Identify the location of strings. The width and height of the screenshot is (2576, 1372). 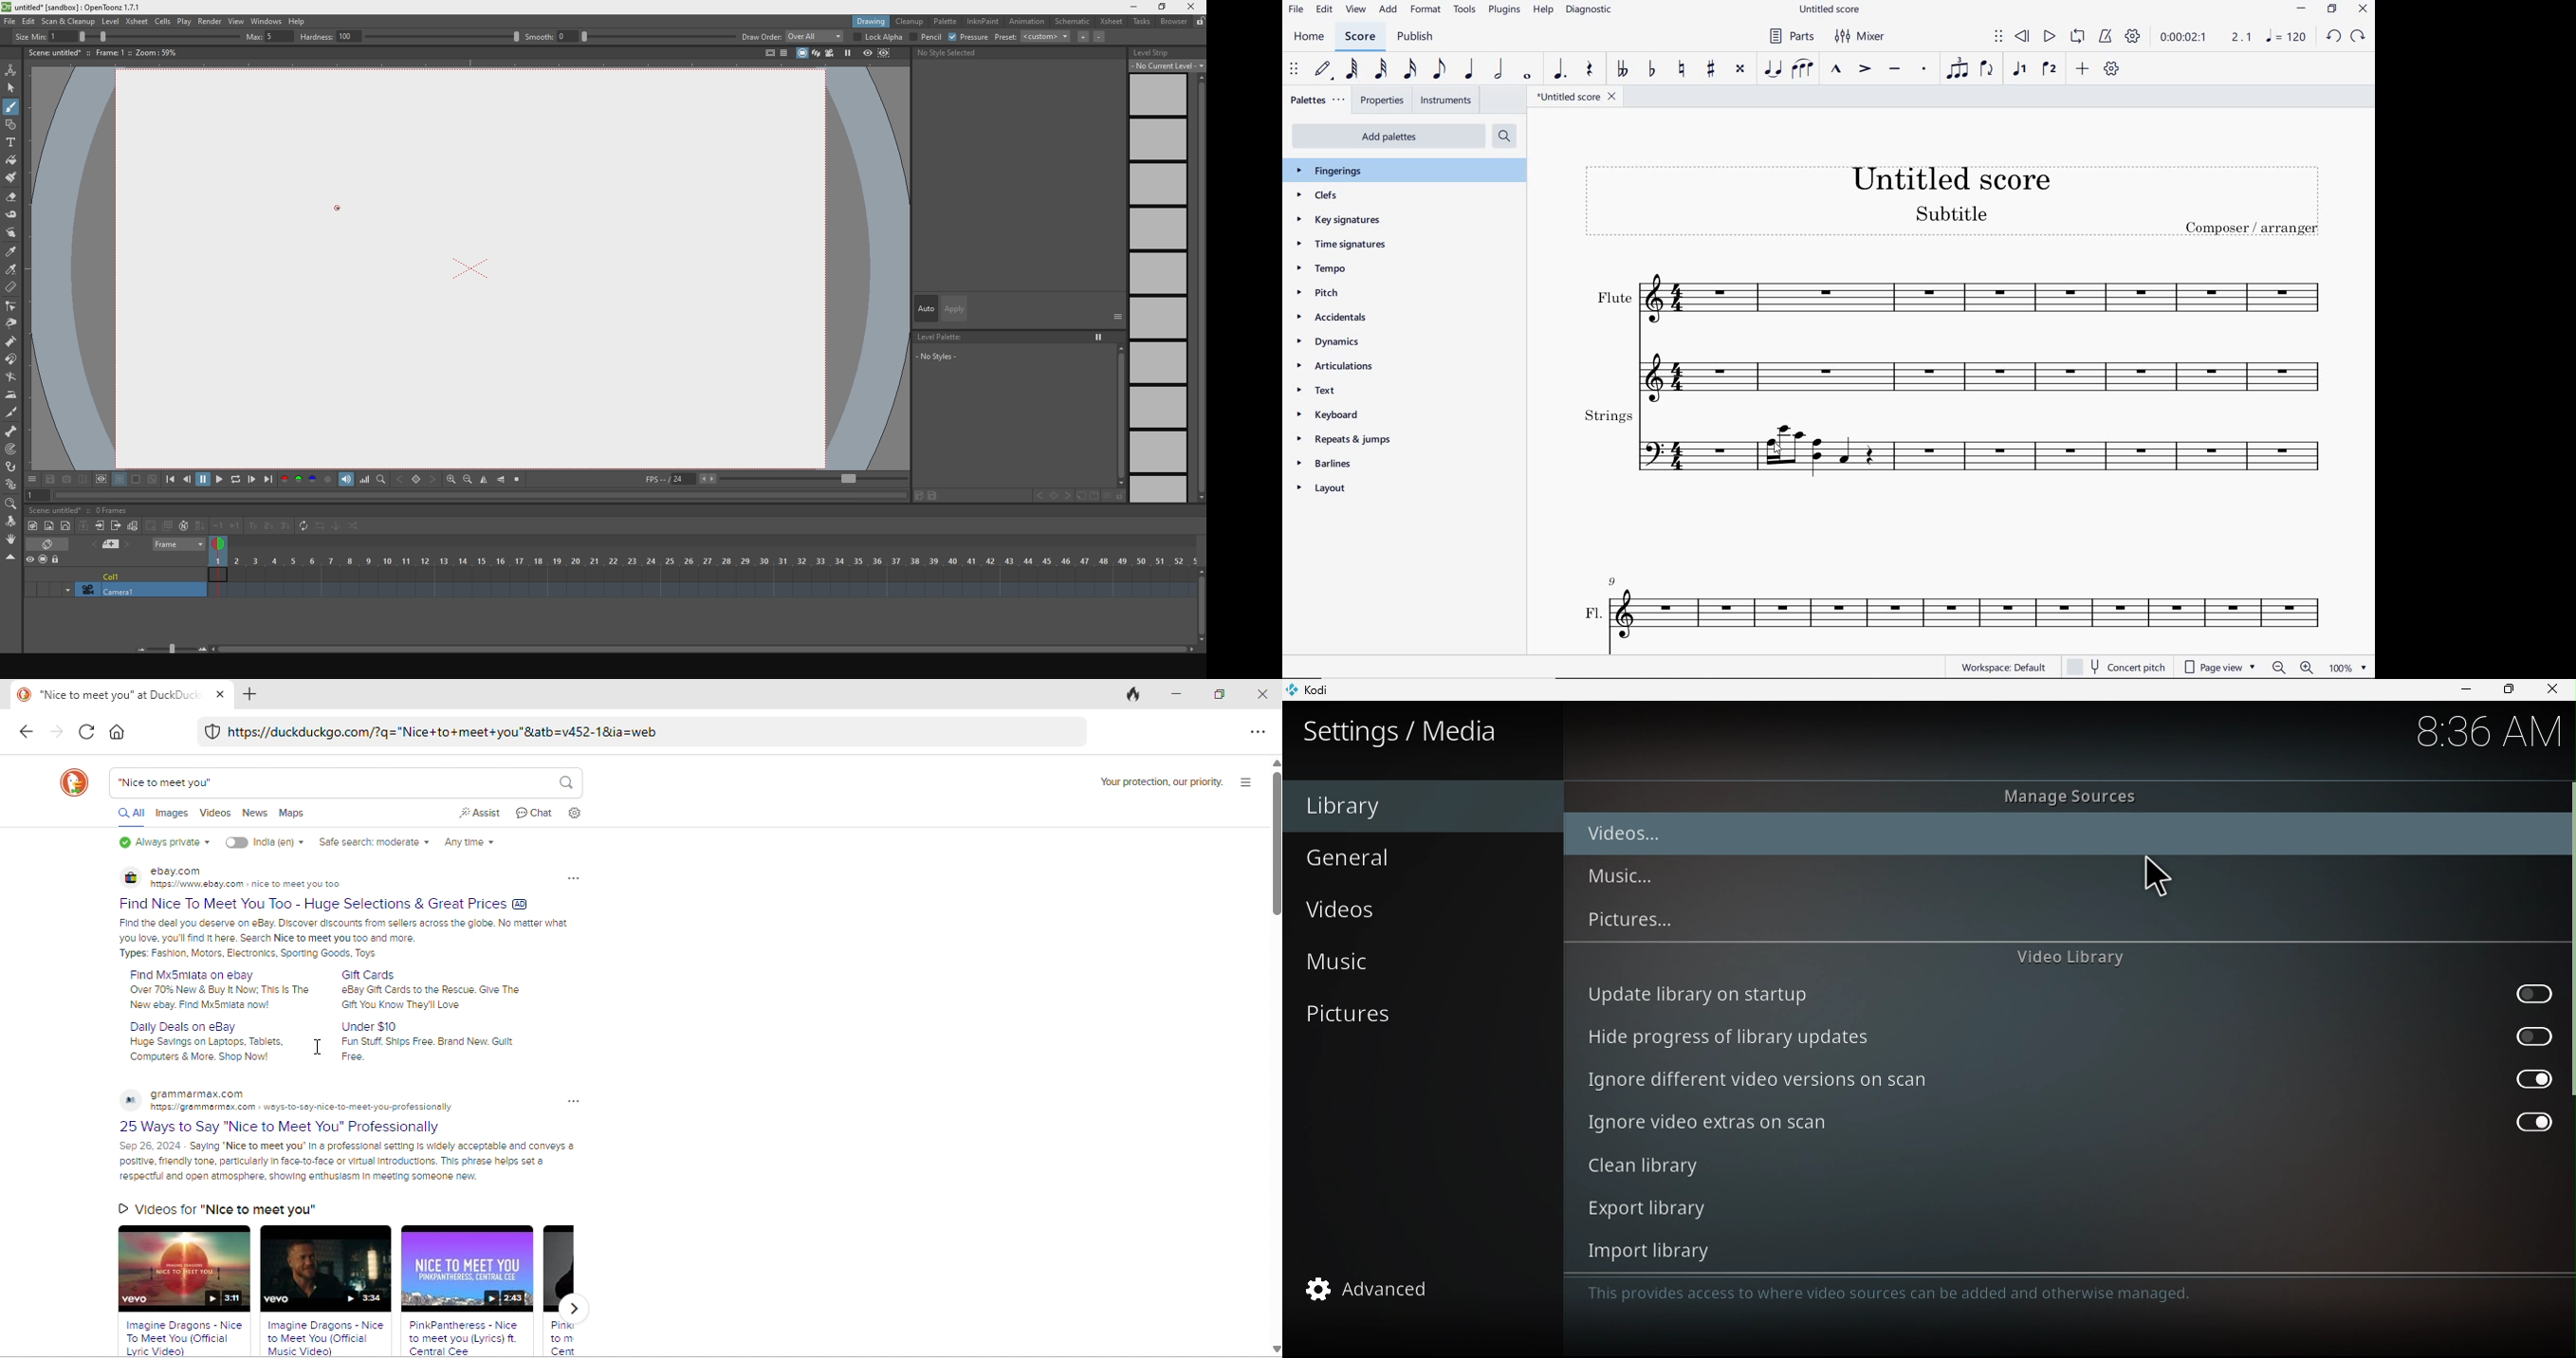
(1954, 442).